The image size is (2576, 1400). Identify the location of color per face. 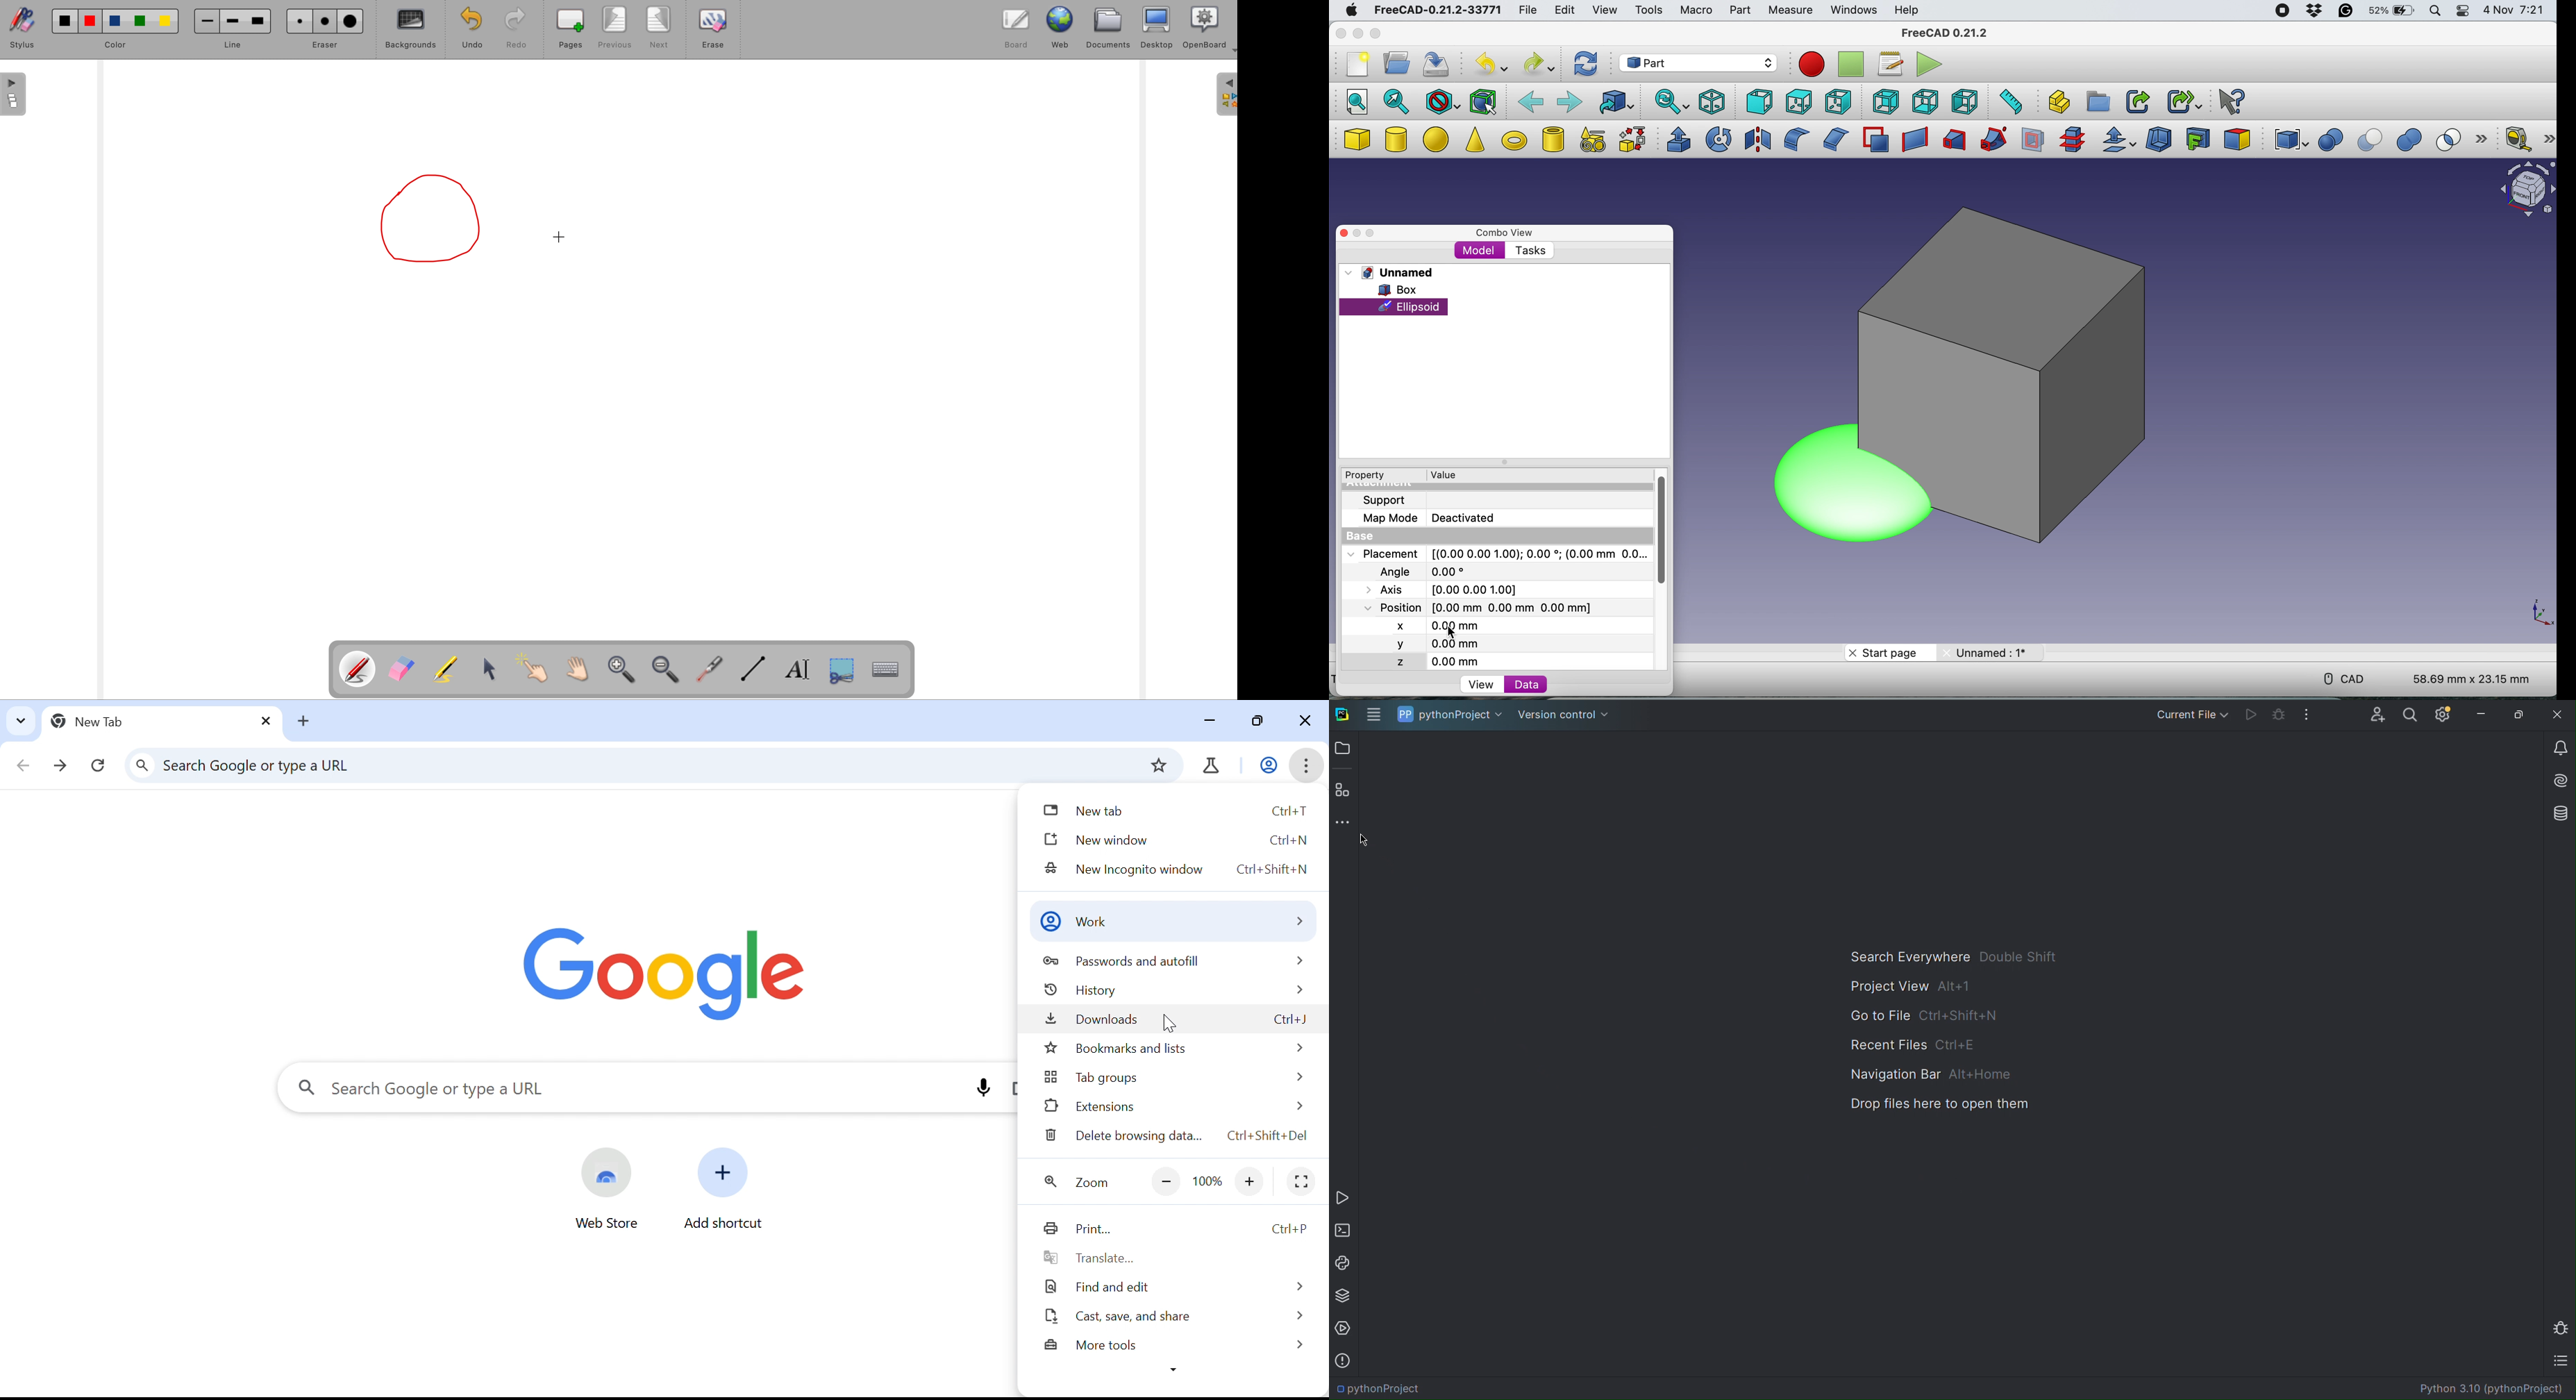
(2238, 138).